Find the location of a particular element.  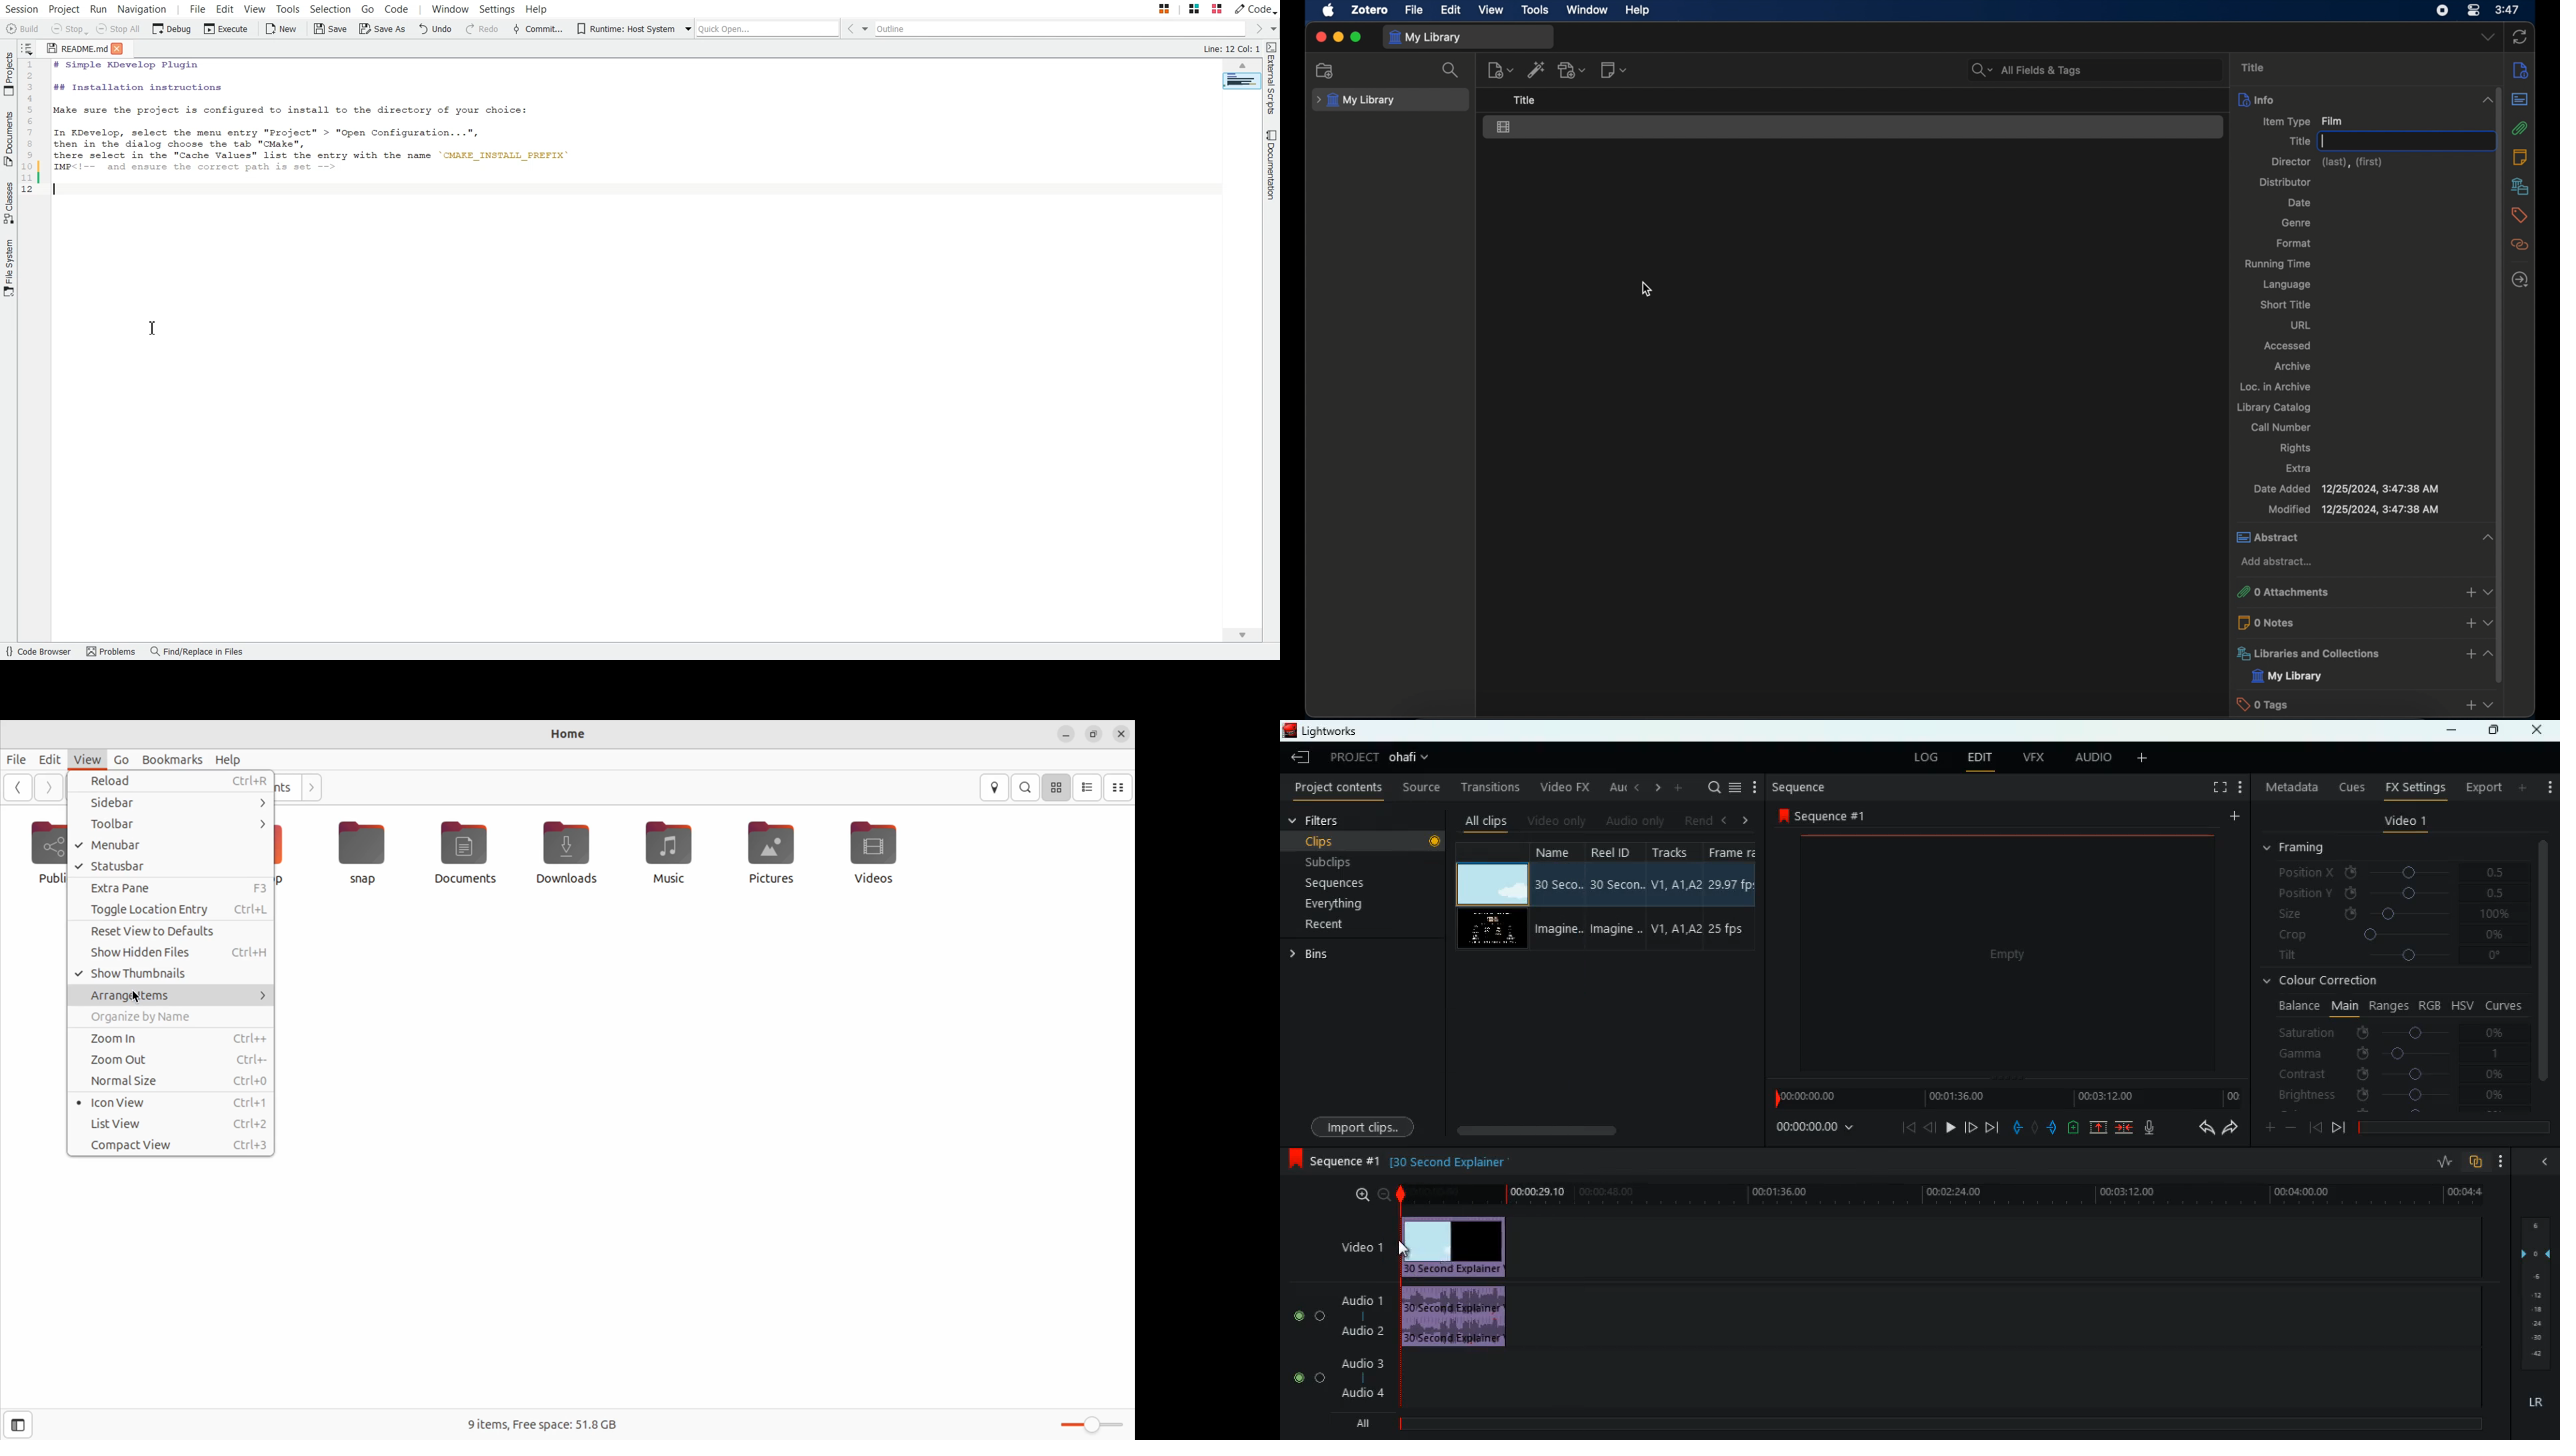

import clips is located at coordinates (1366, 1124).